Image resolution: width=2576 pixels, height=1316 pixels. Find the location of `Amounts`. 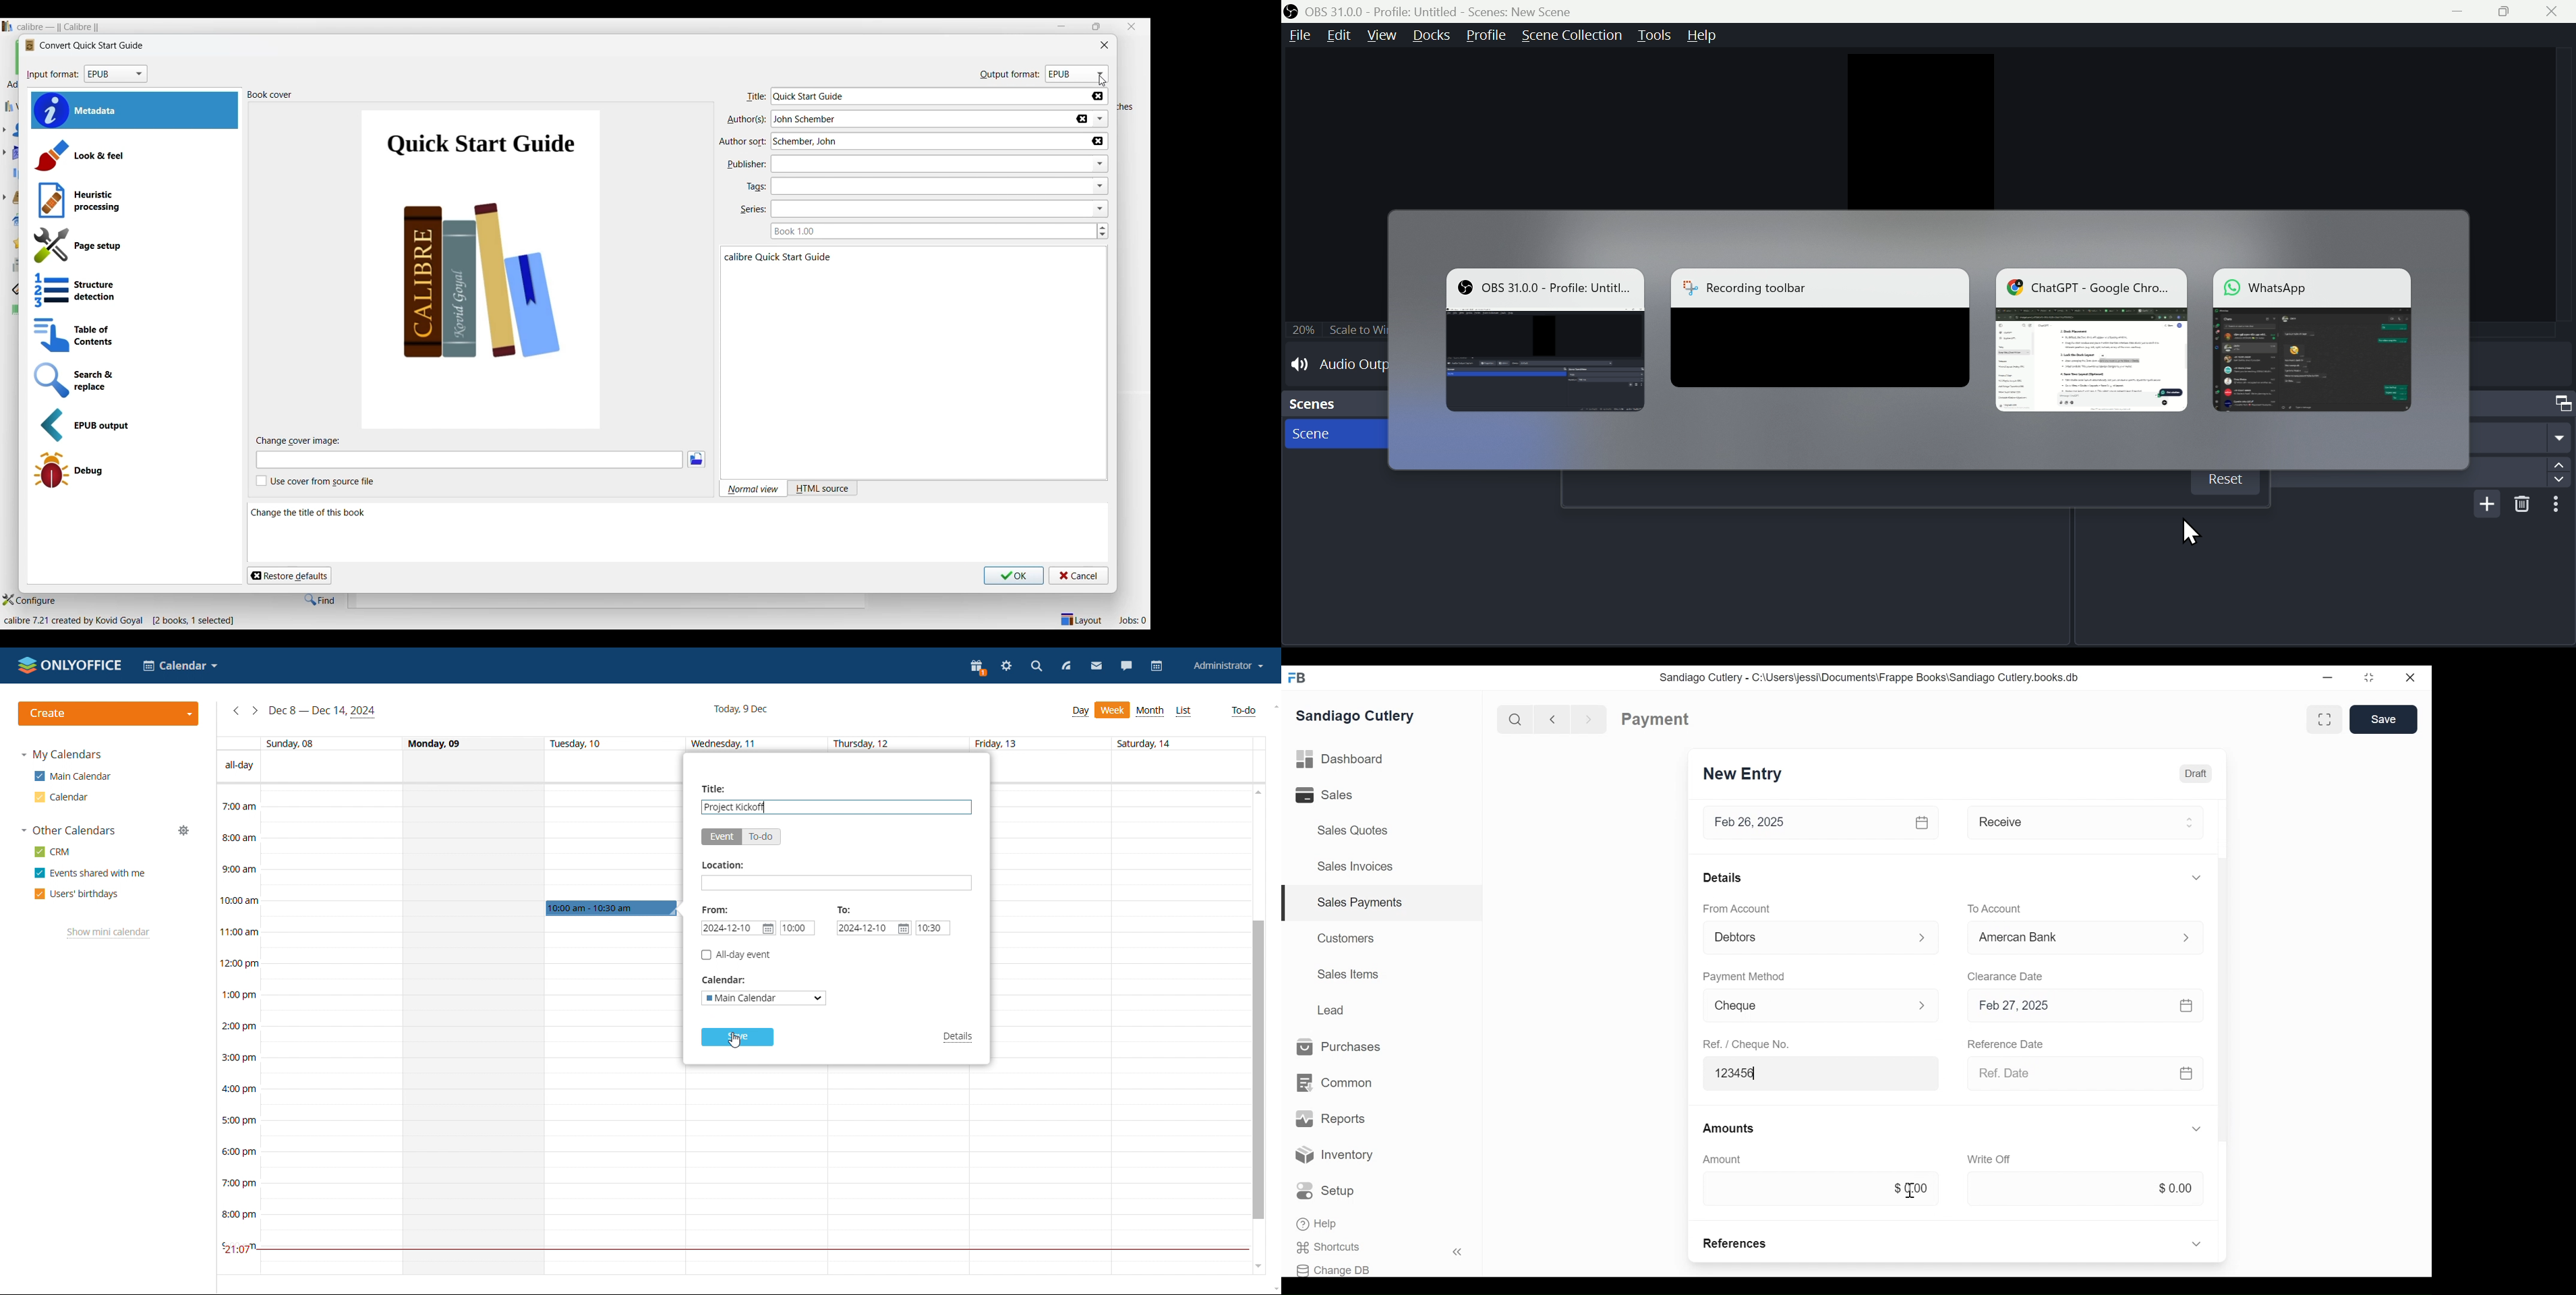

Amounts is located at coordinates (1730, 1129).